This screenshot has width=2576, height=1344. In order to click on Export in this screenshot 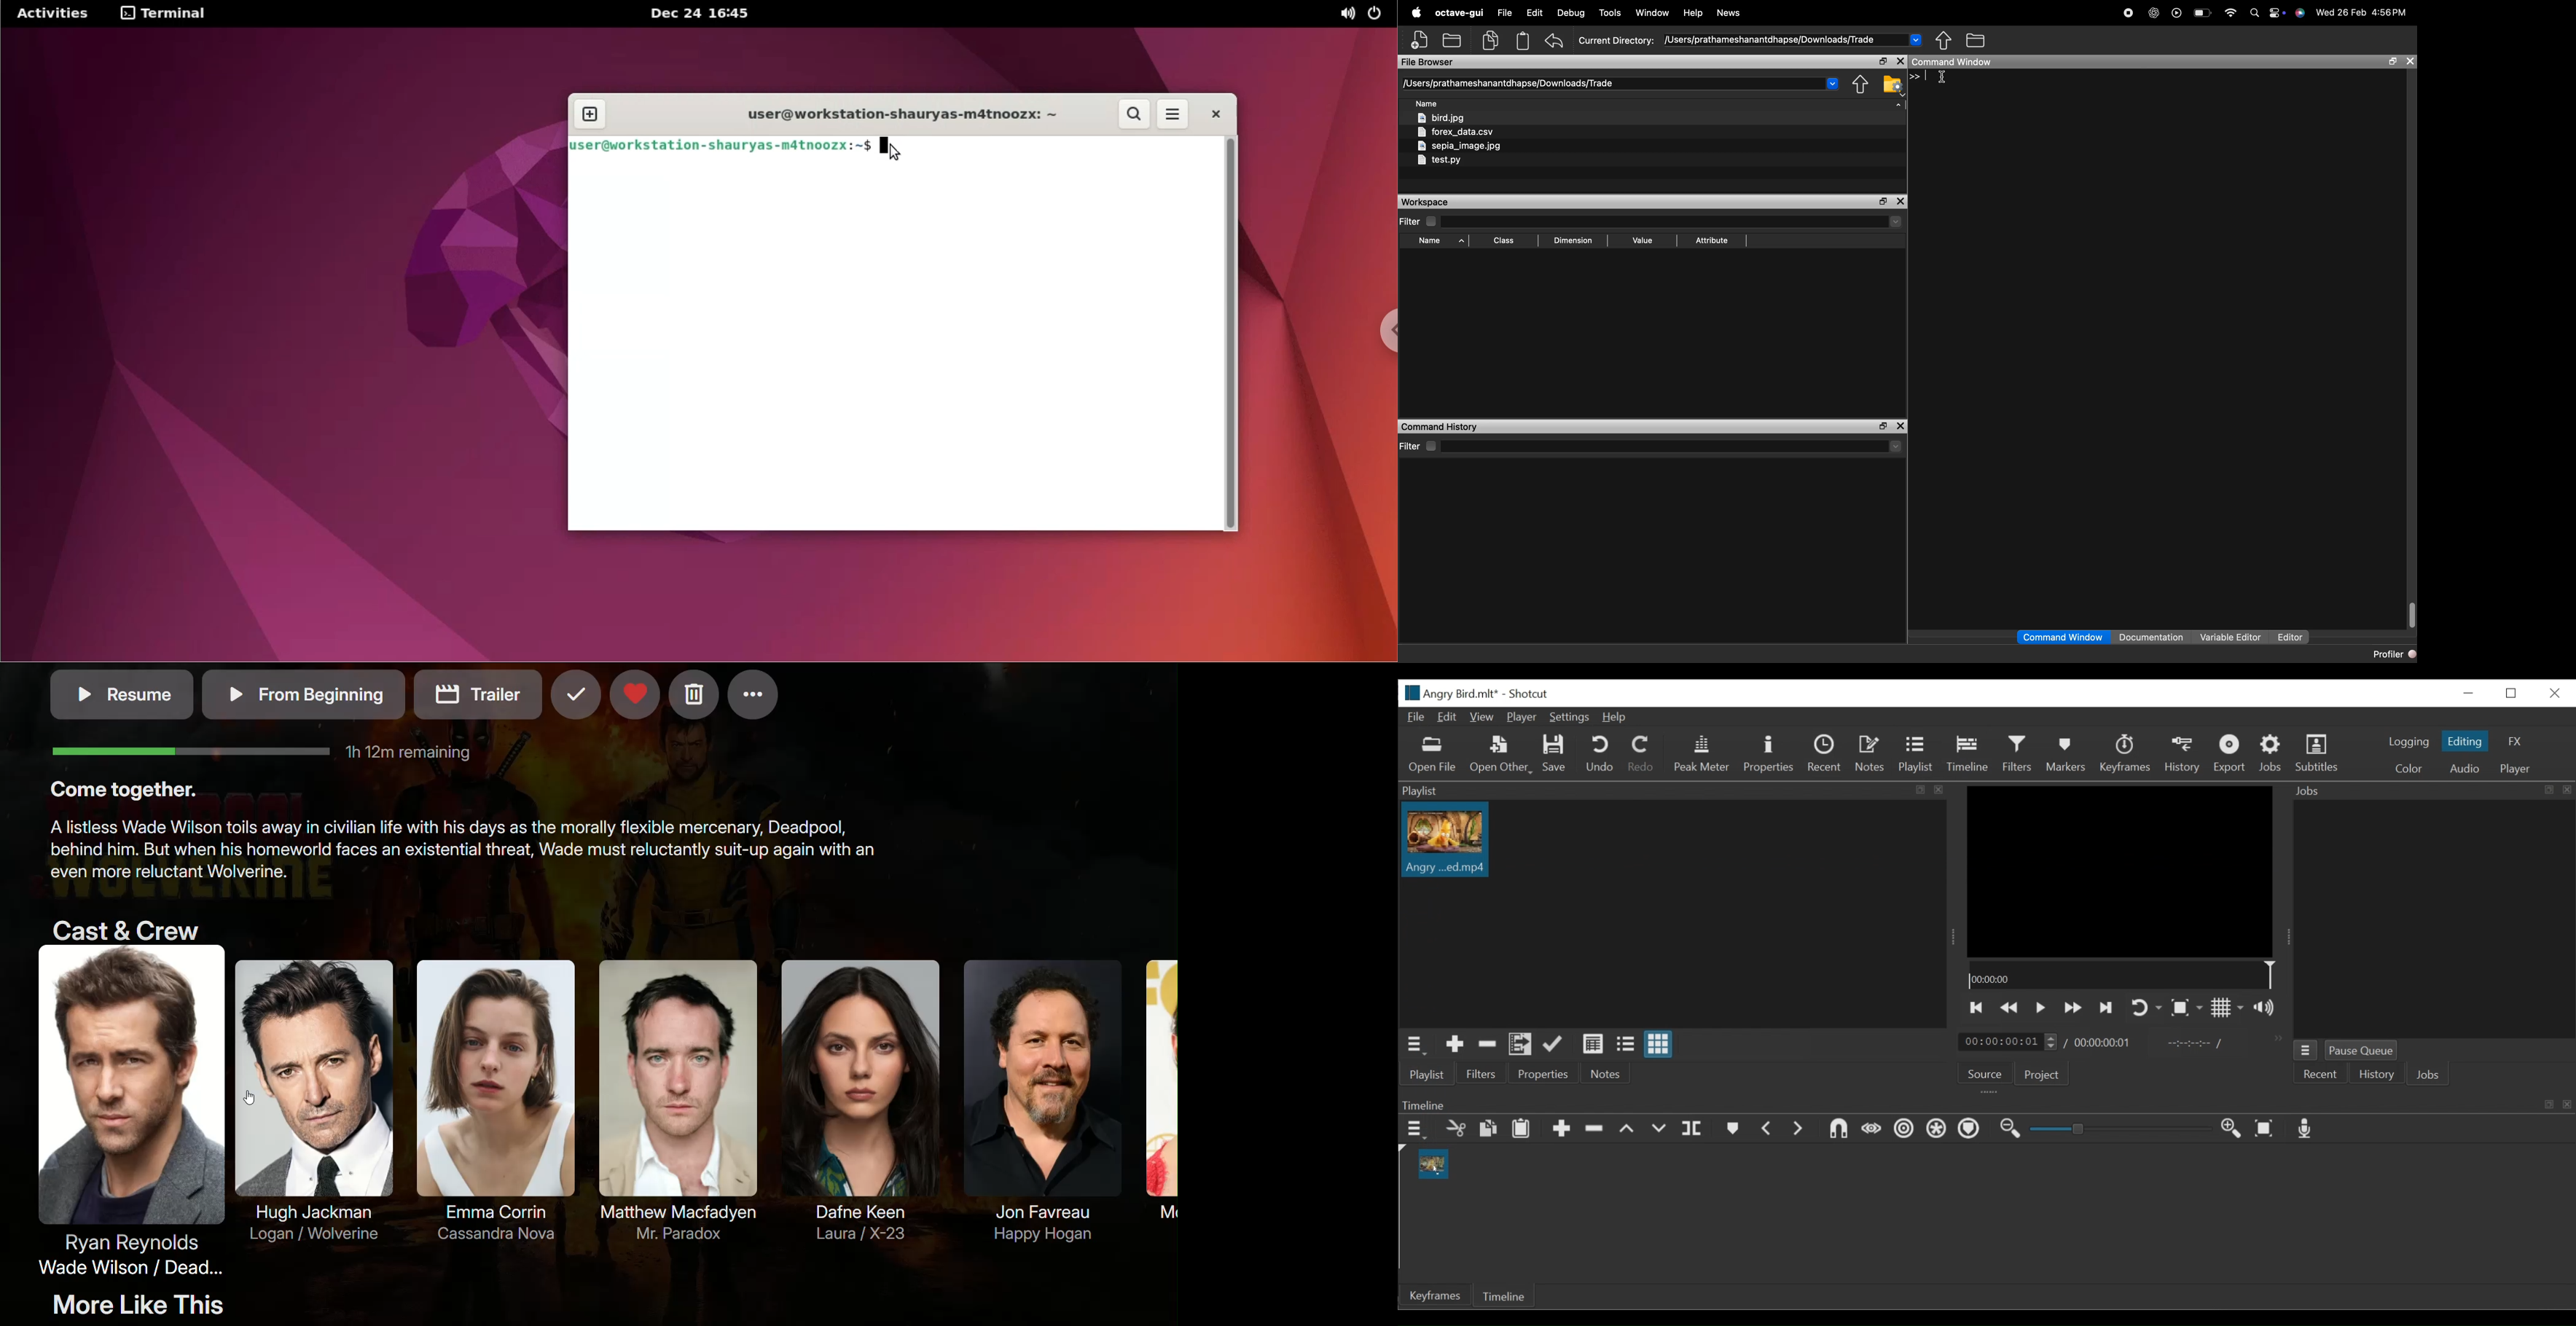, I will do `click(2231, 755)`.